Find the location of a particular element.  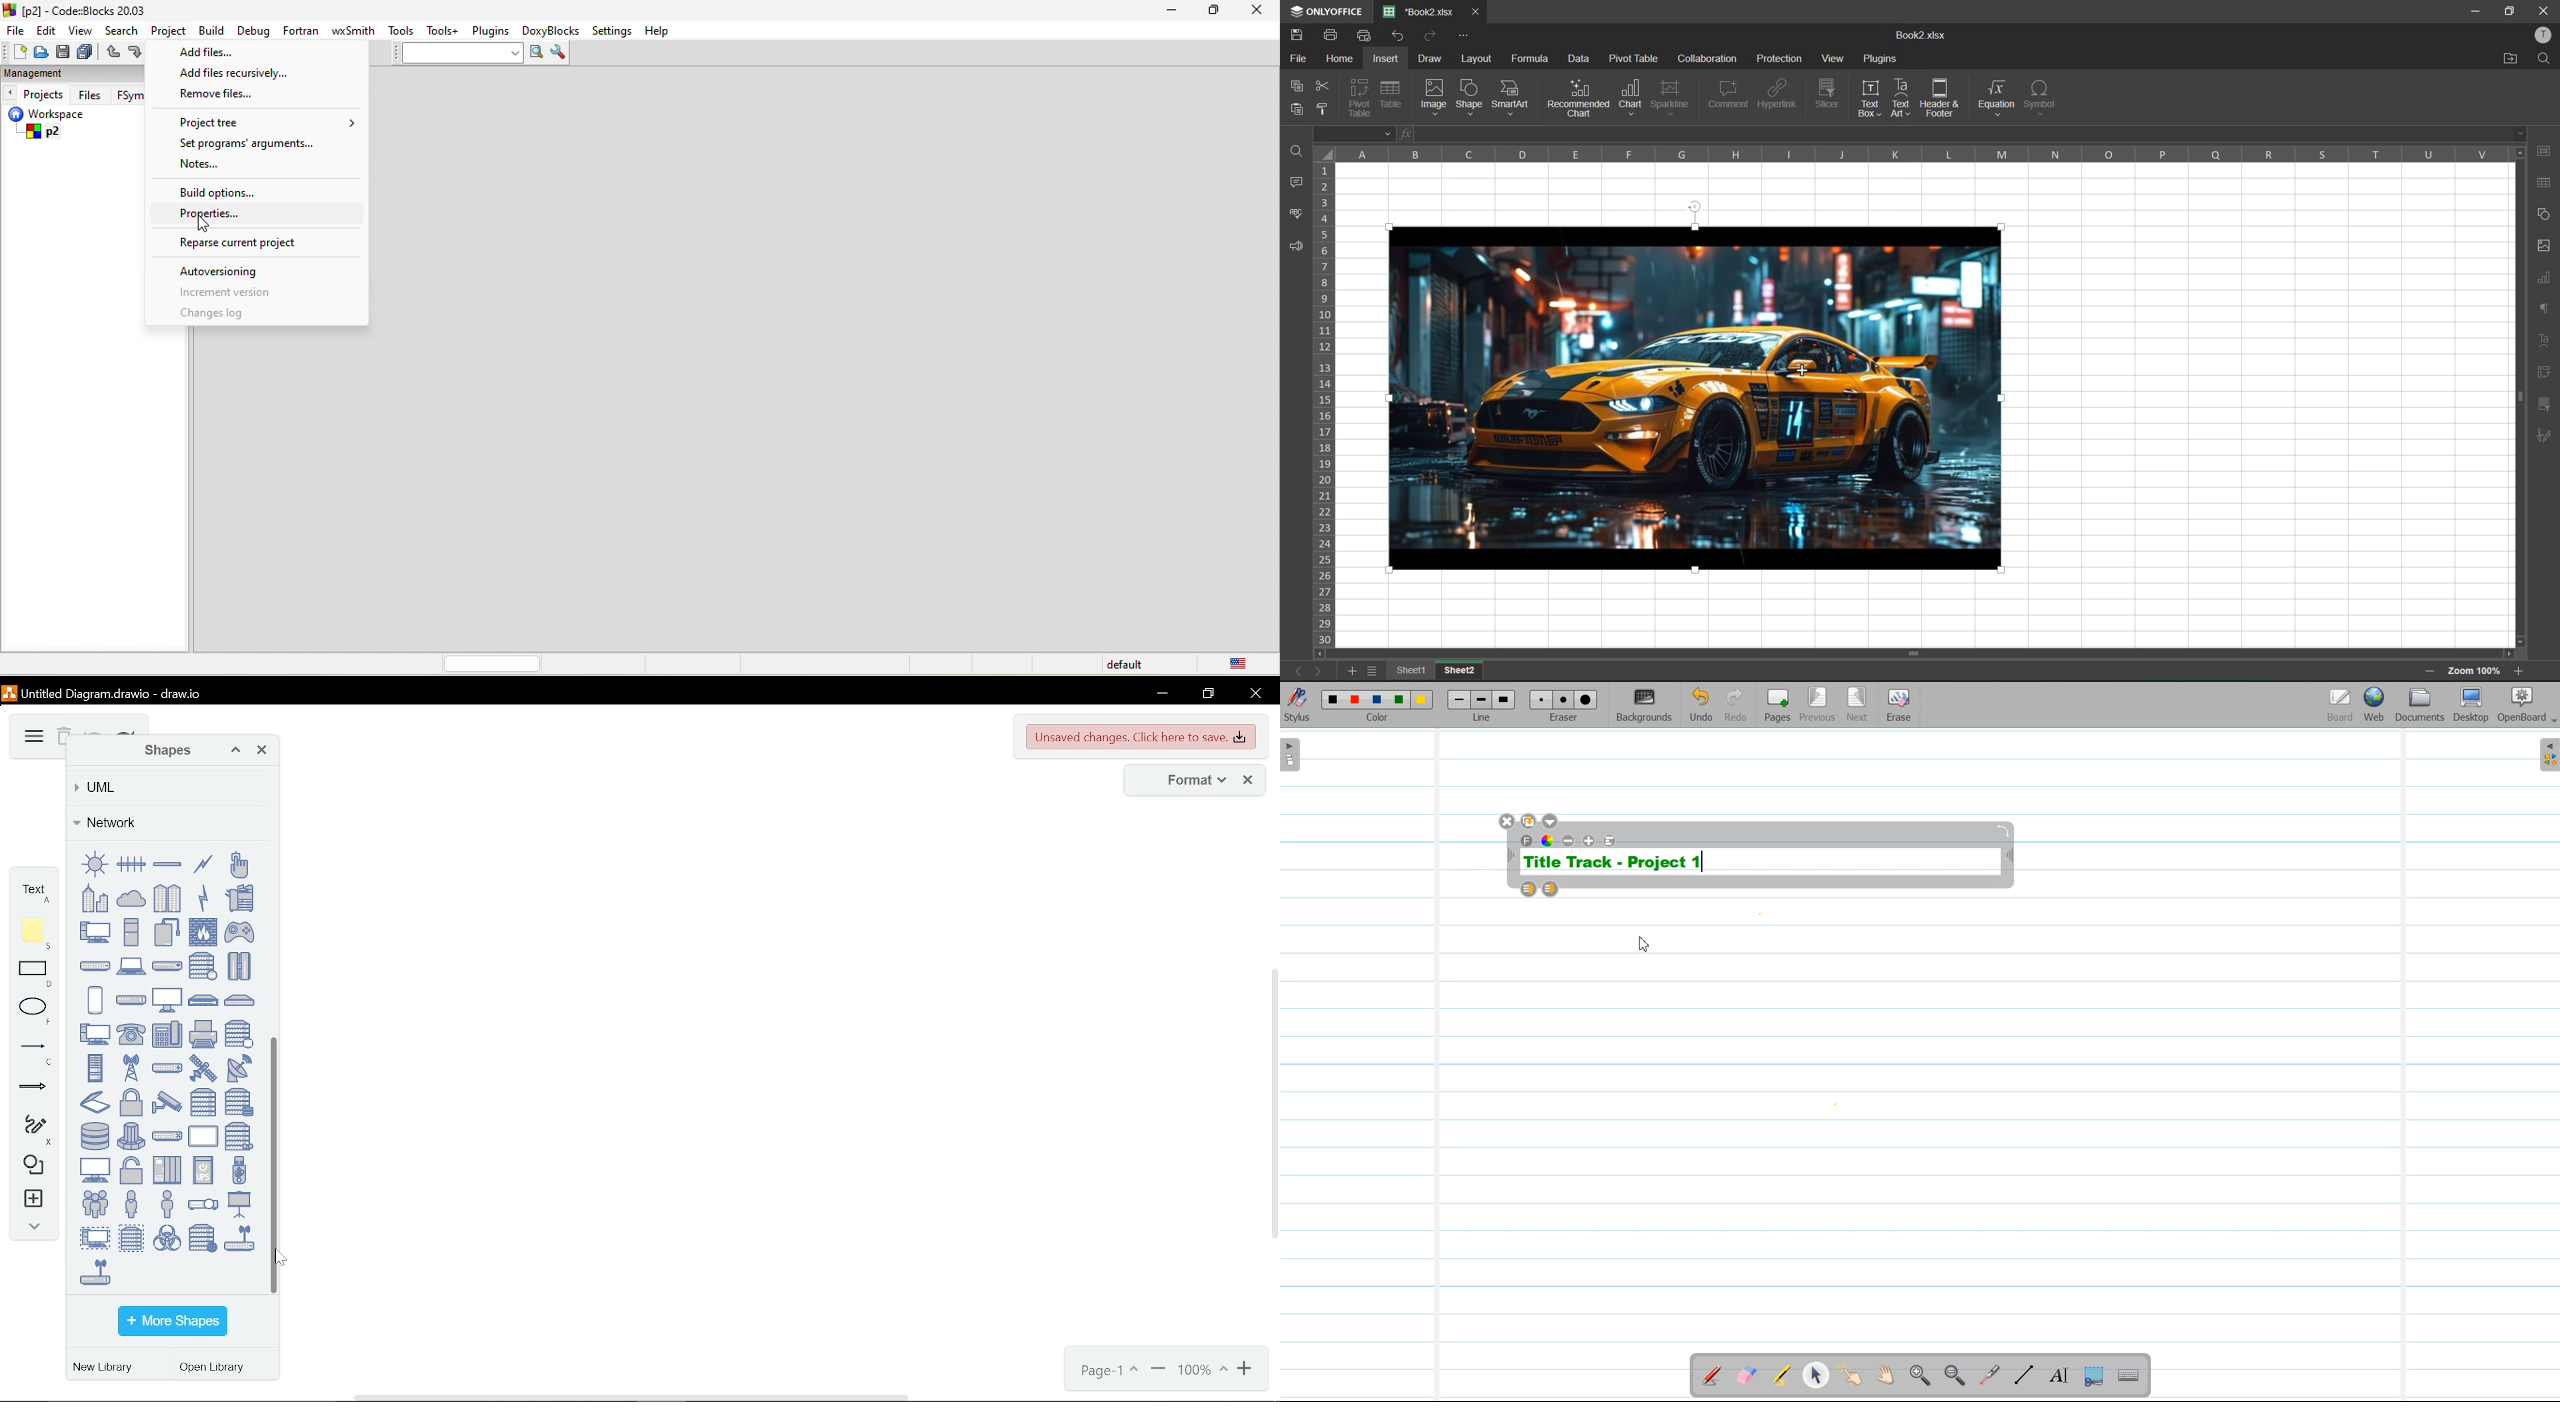

virus is located at coordinates (167, 1237).